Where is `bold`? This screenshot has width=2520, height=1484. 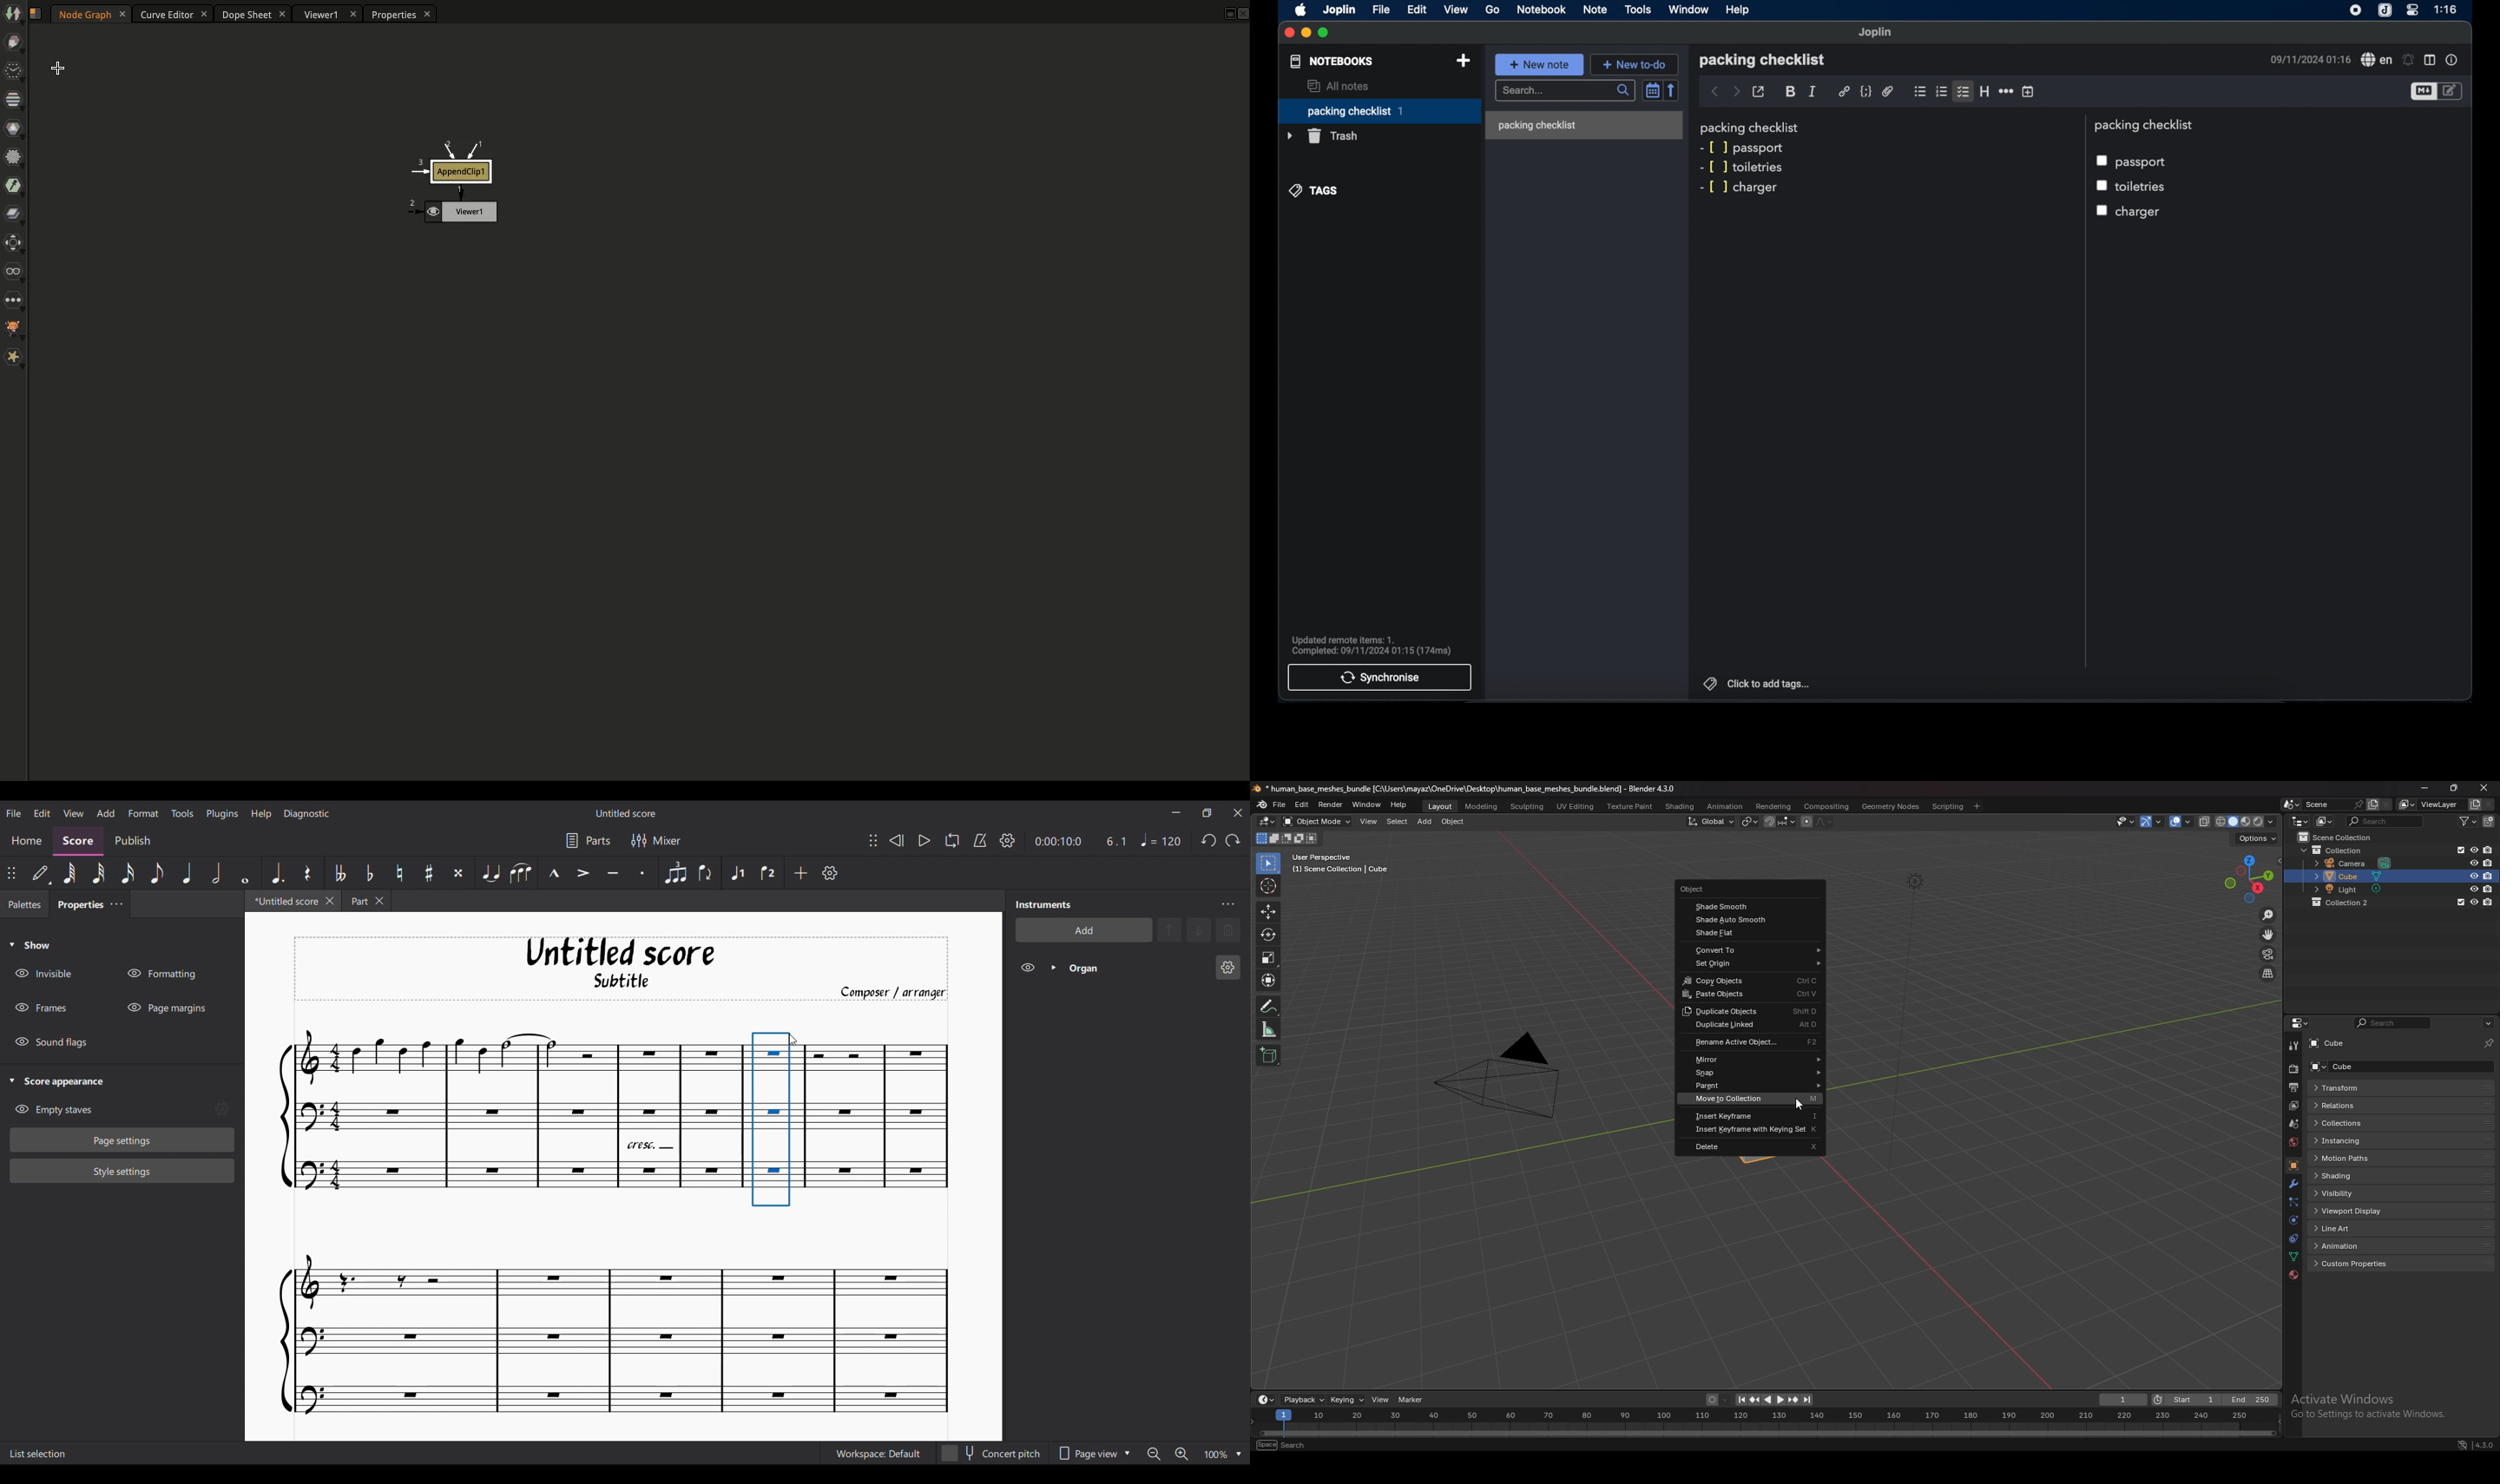 bold is located at coordinates (1790, 92).